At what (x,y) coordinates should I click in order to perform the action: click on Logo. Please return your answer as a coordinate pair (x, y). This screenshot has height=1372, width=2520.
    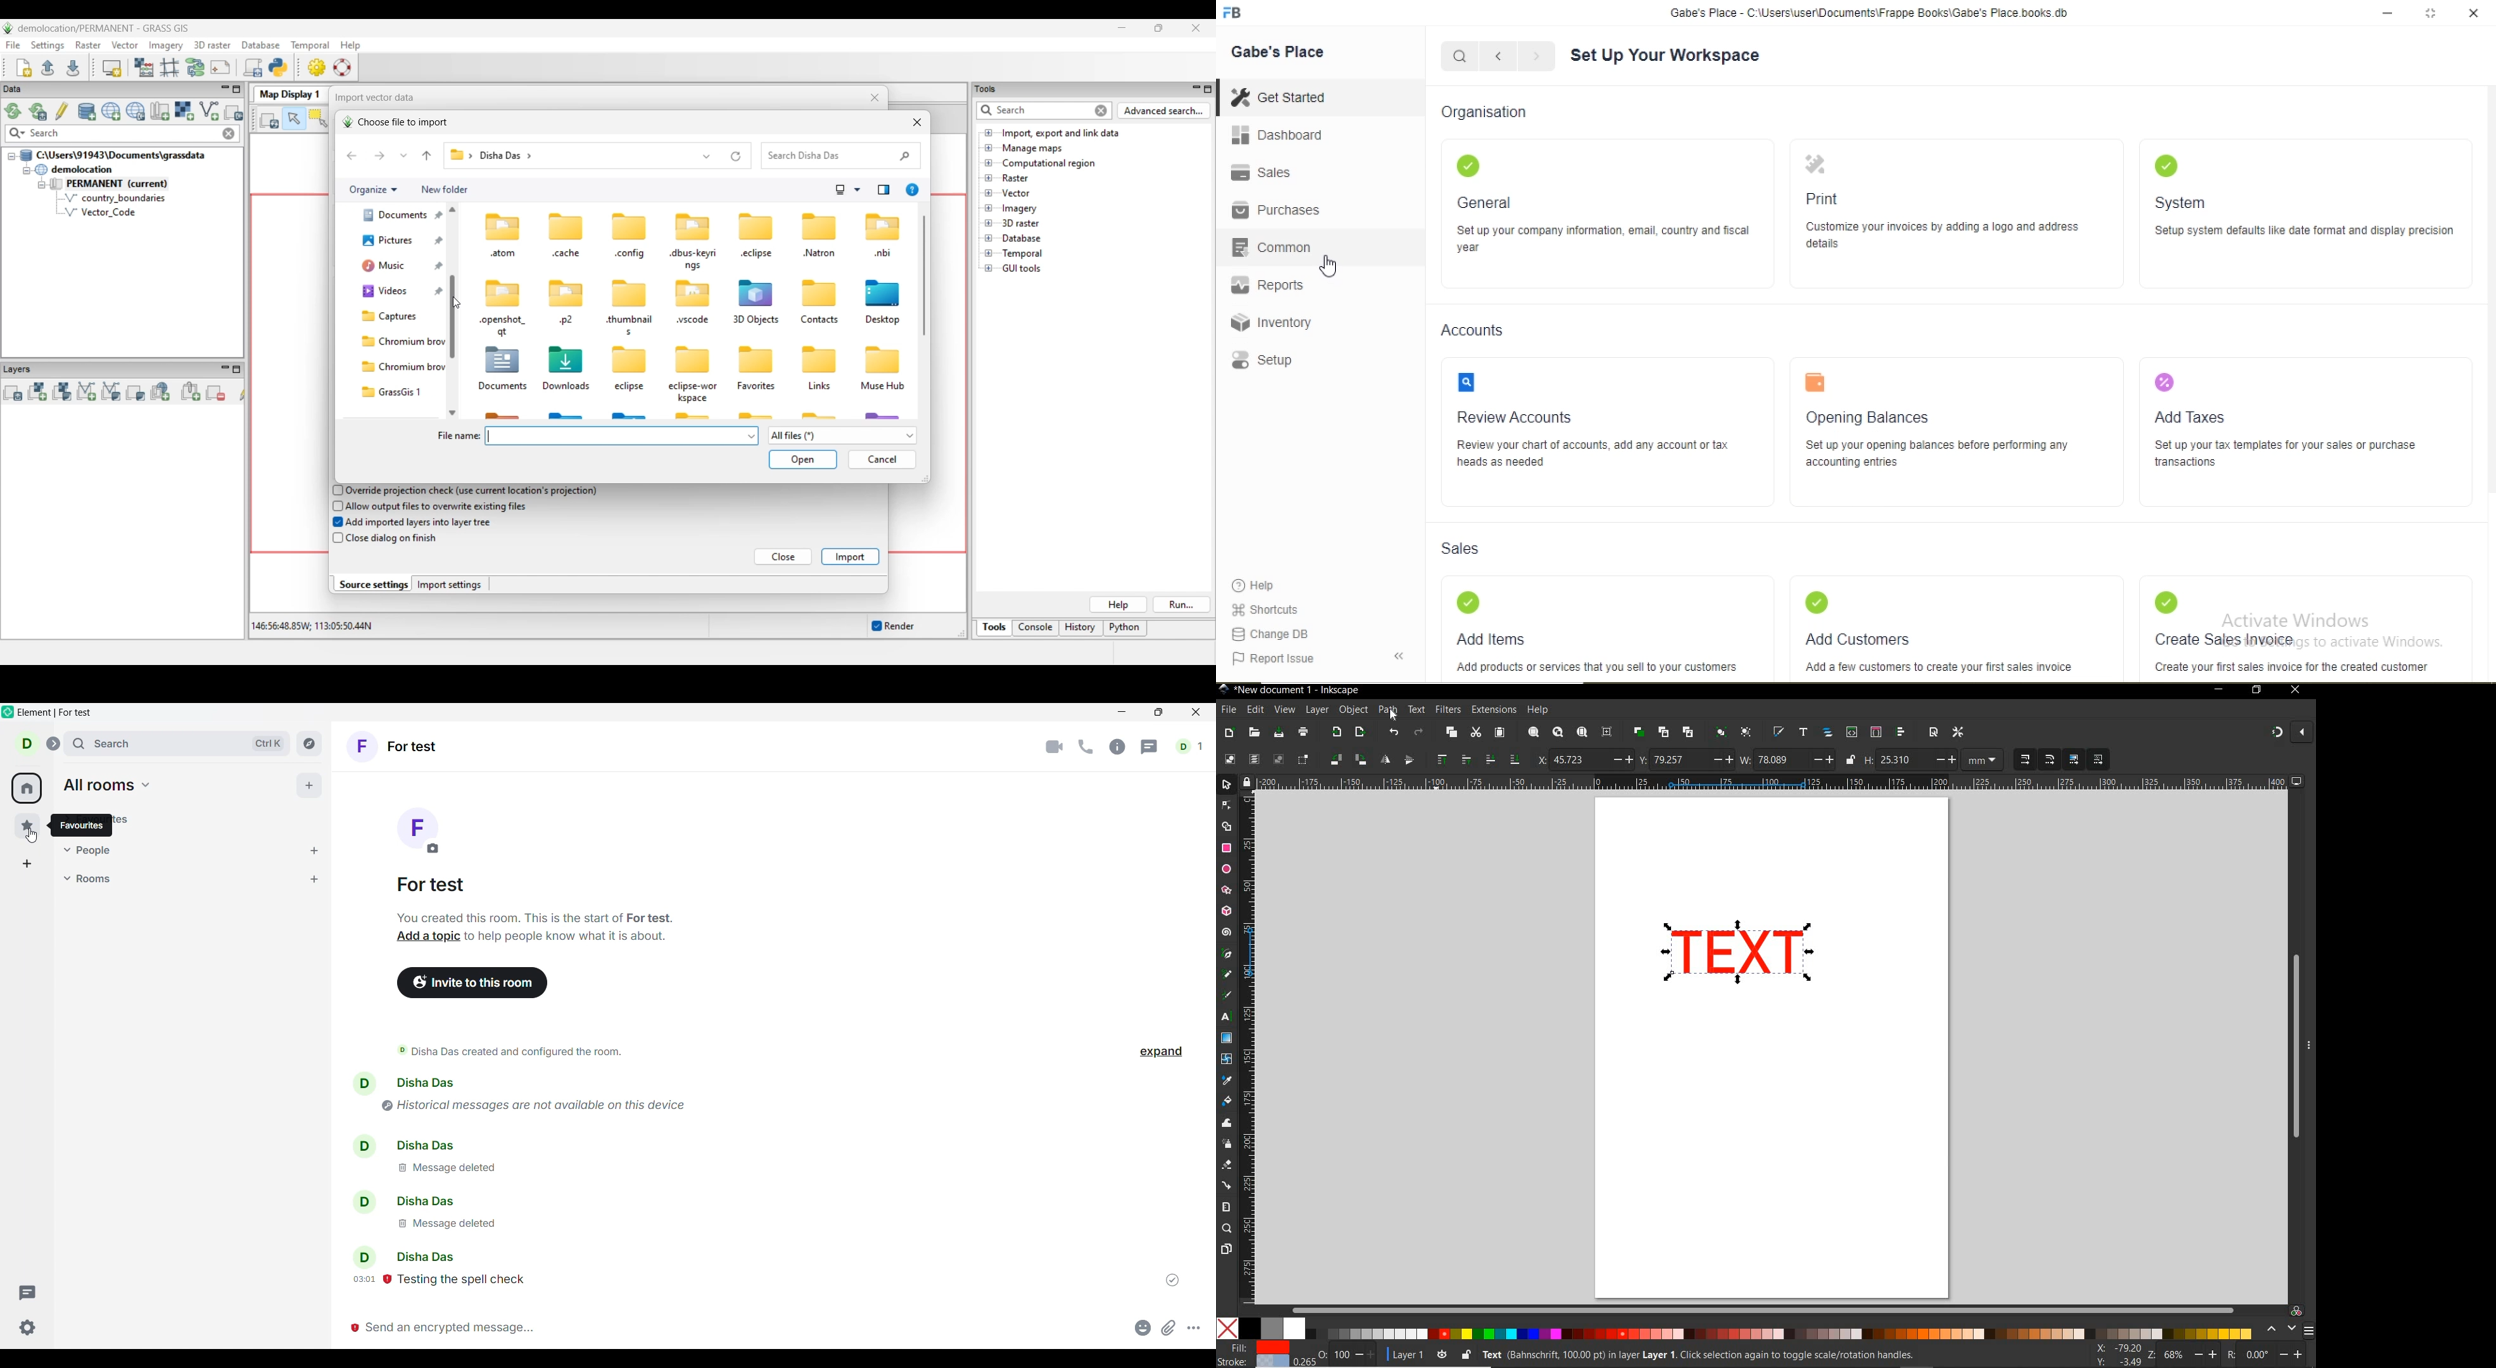
    Looking at the image, I should click on (1815, 381).